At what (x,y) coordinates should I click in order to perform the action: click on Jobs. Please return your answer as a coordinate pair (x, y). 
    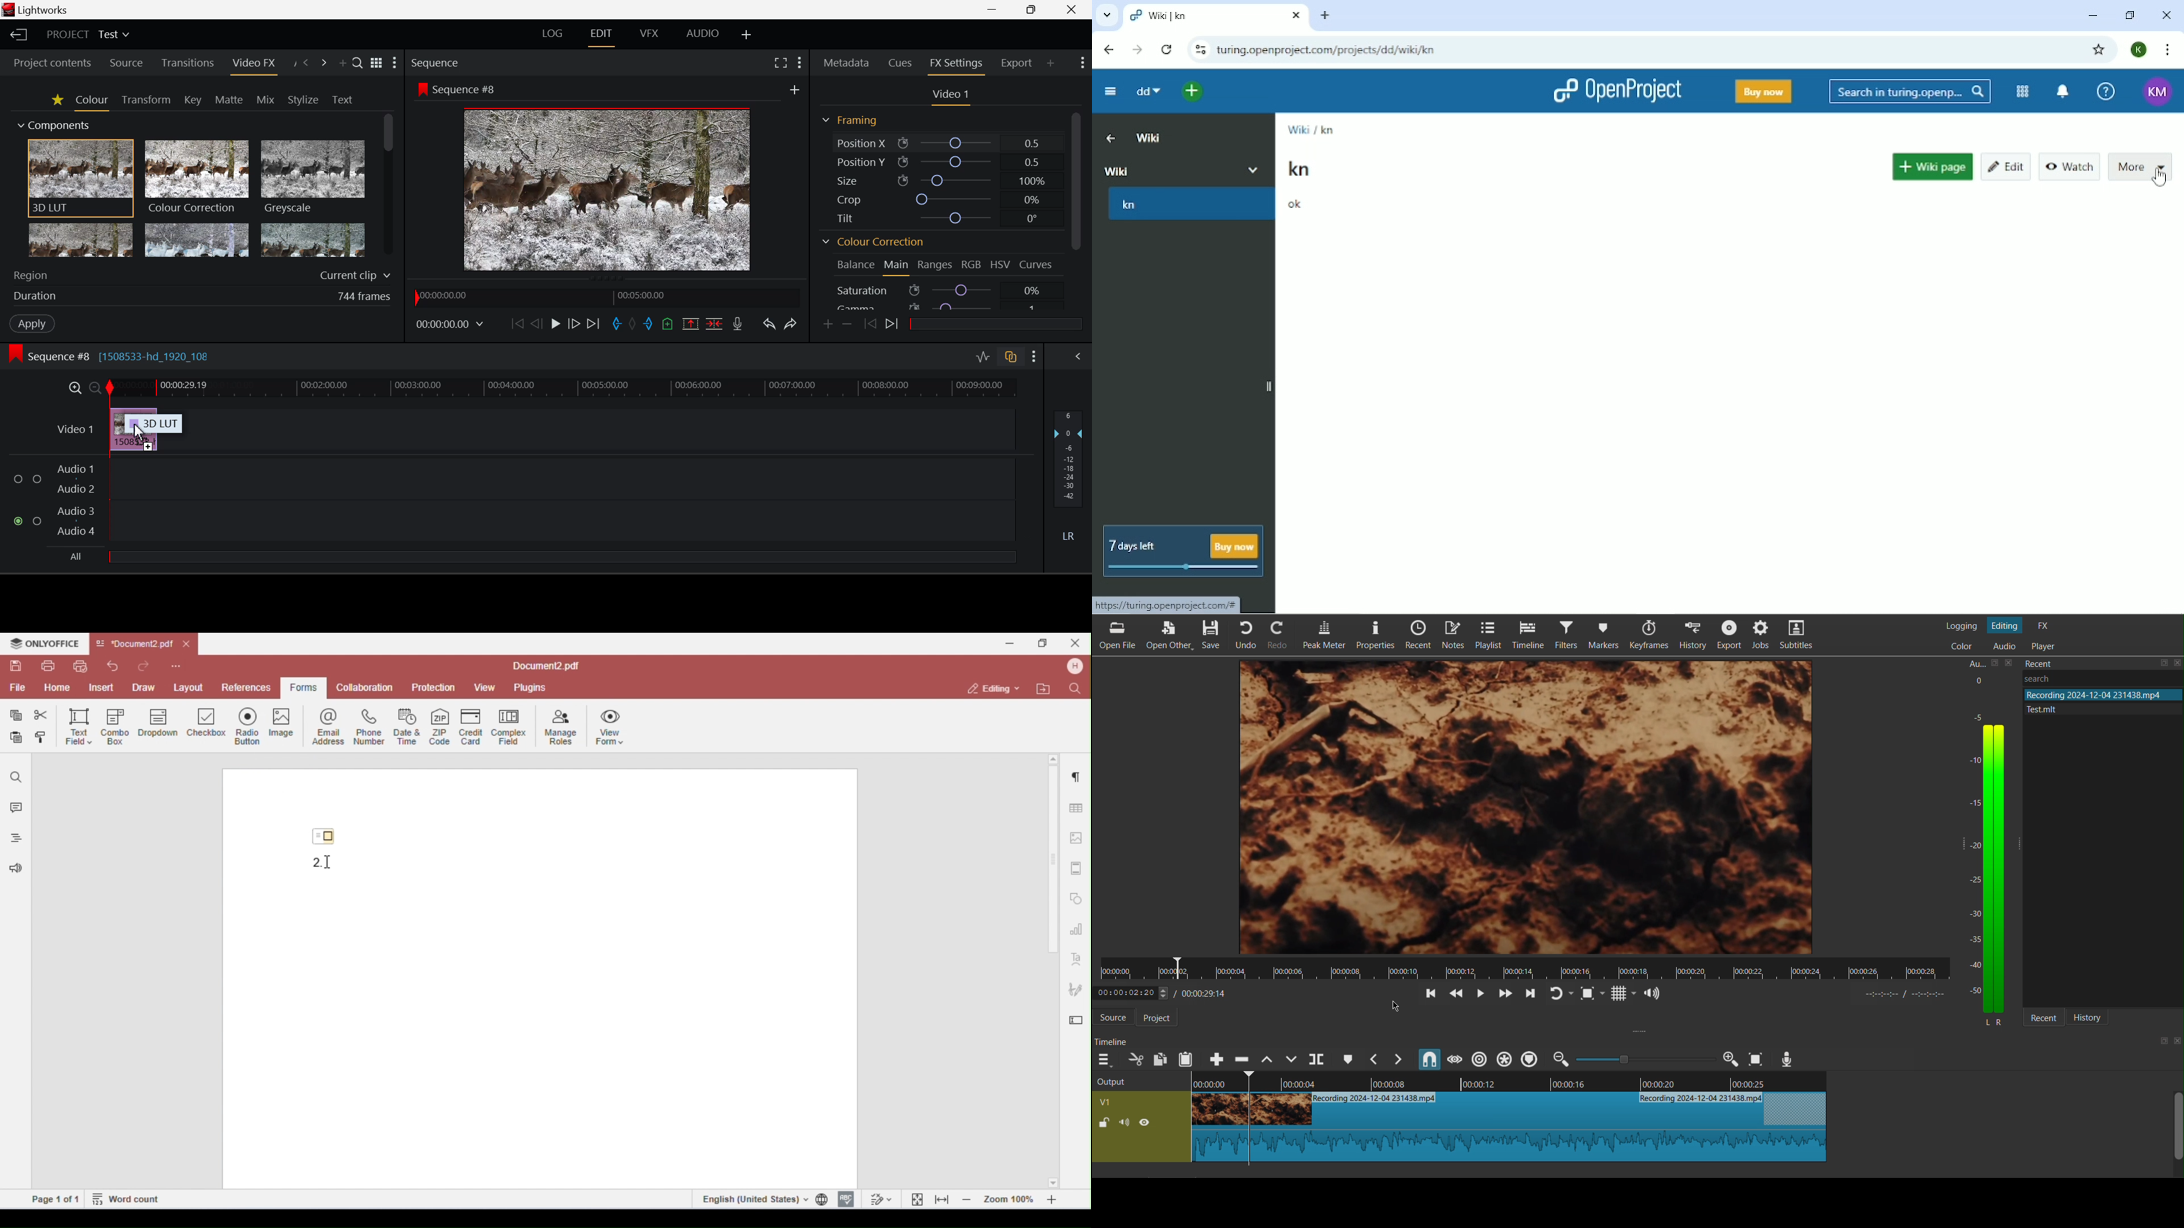
    Looking at the image, I should click on (1764, 637).